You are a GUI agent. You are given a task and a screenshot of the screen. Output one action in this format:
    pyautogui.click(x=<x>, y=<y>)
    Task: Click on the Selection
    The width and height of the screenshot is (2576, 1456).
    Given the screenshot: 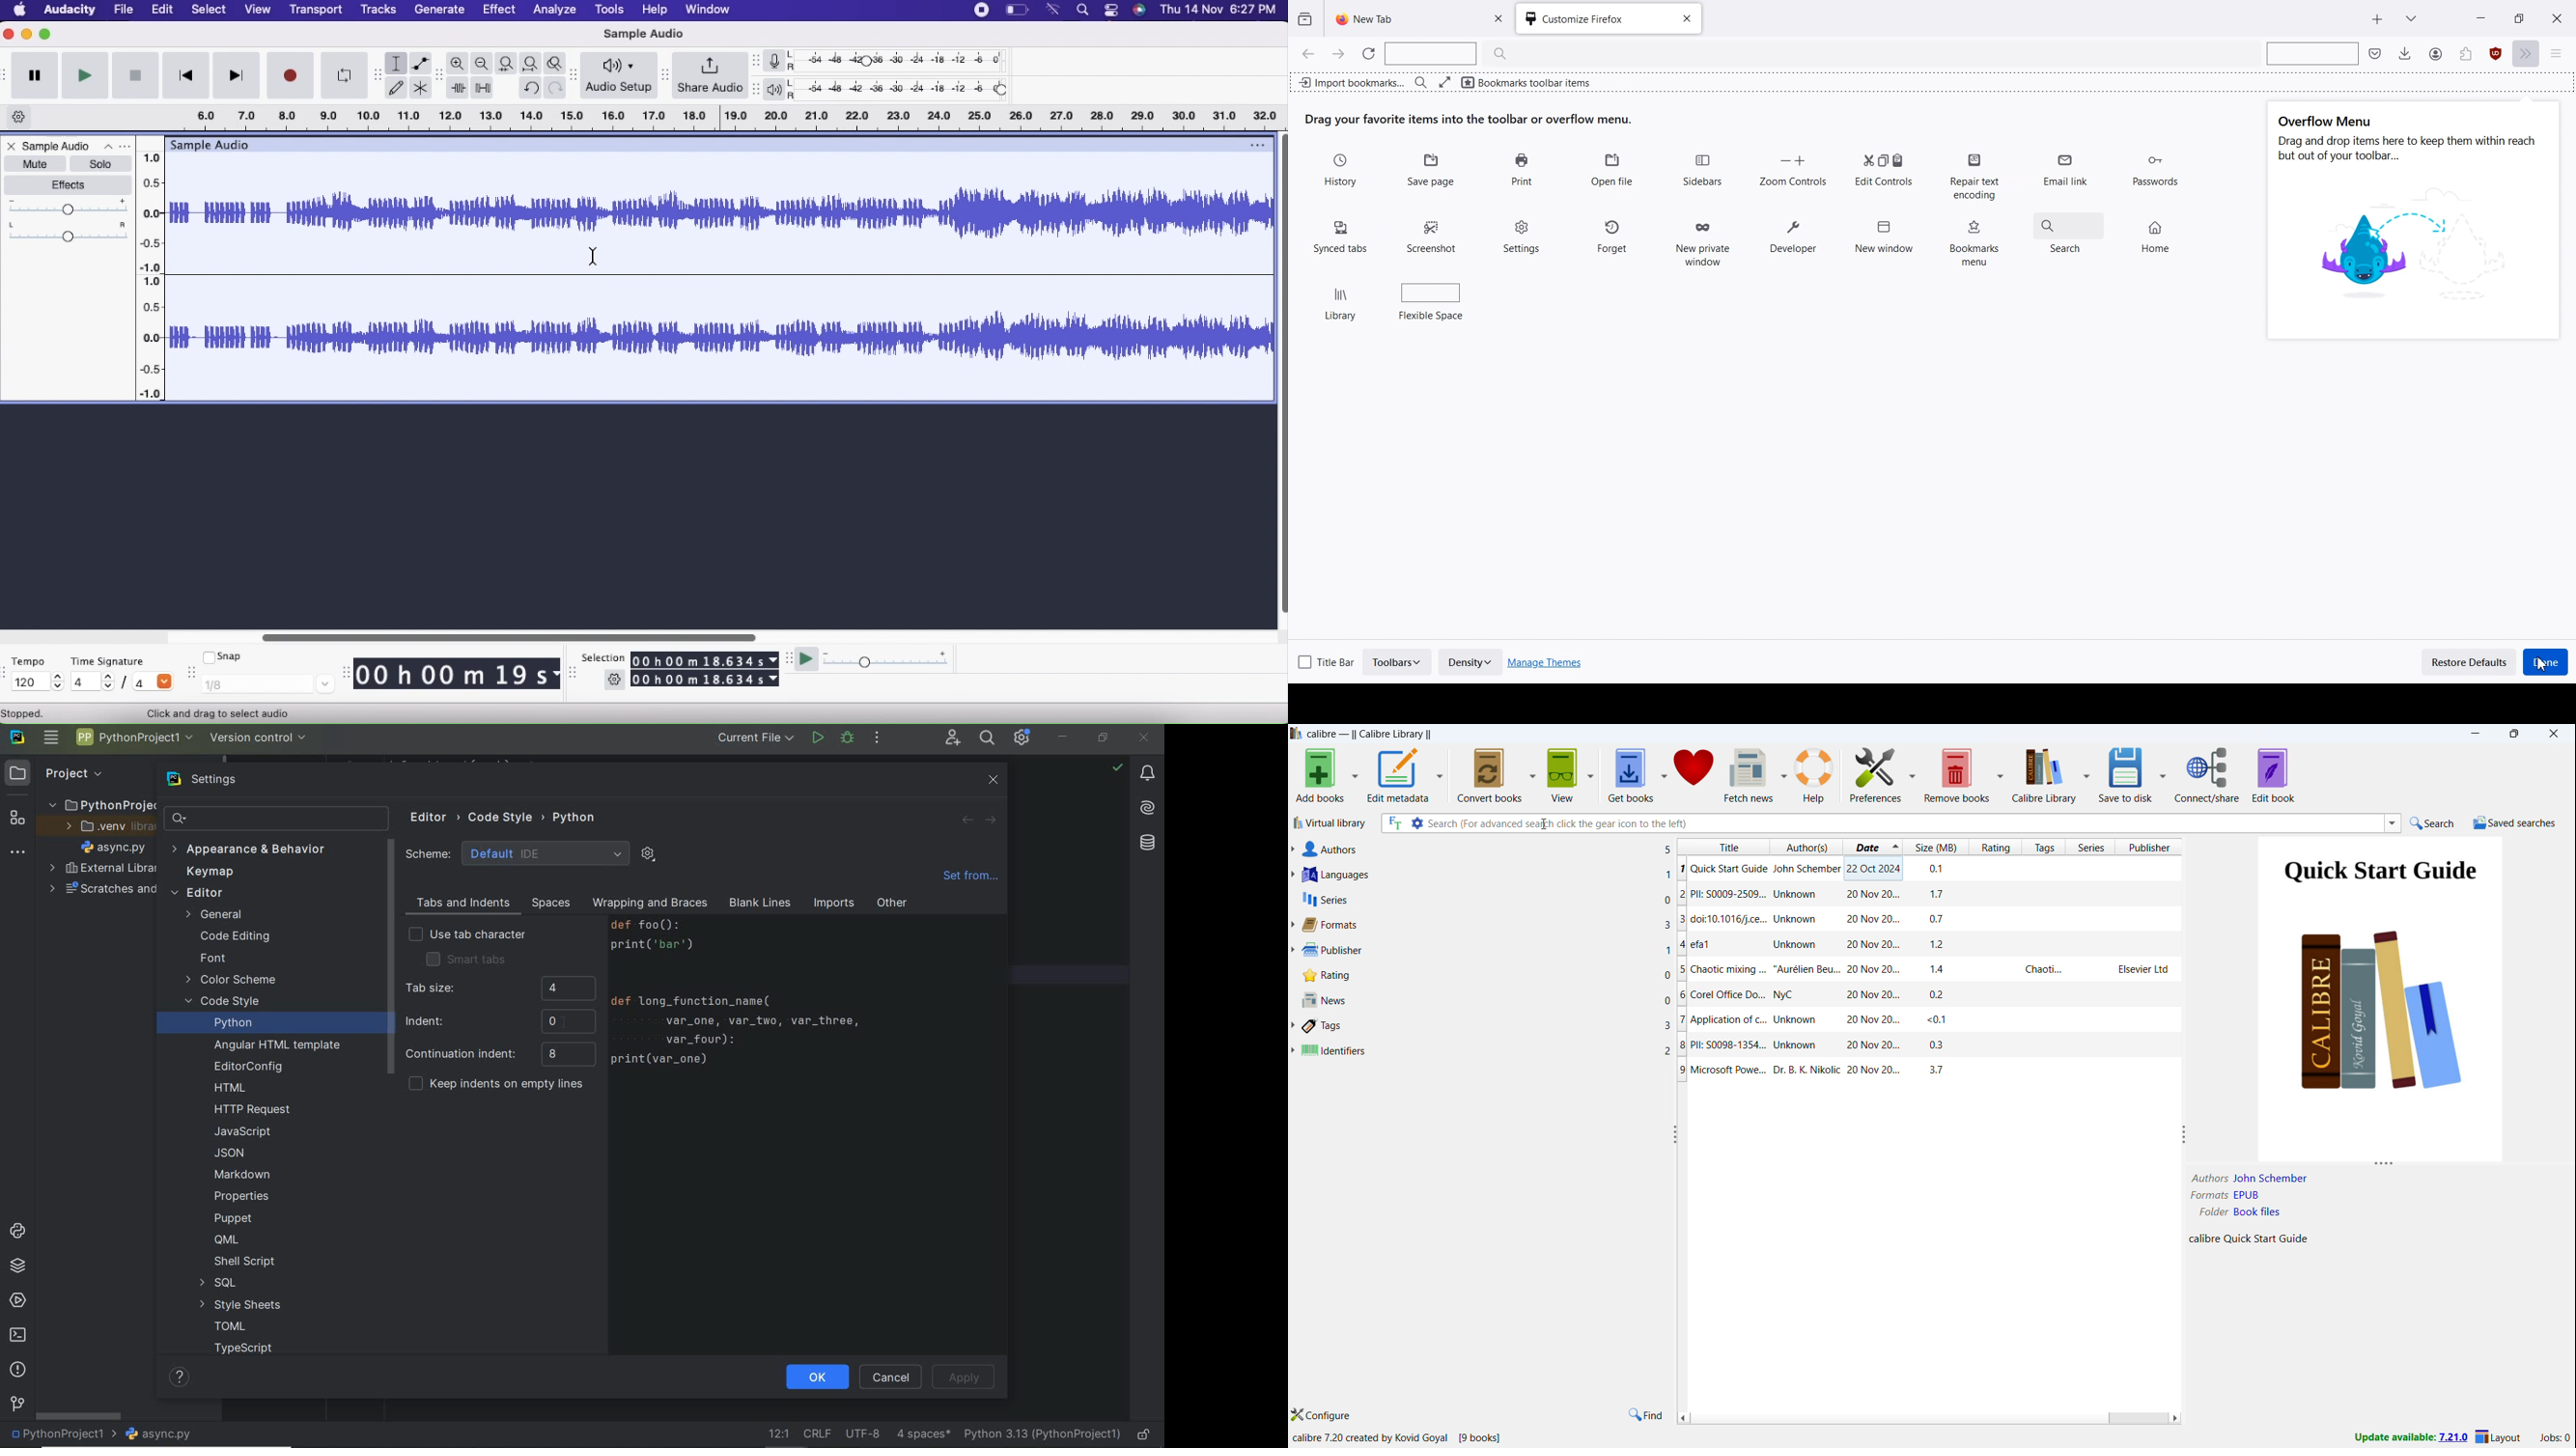 What is the action you would take?
    pyautogui.click(x=603, y=658)
    